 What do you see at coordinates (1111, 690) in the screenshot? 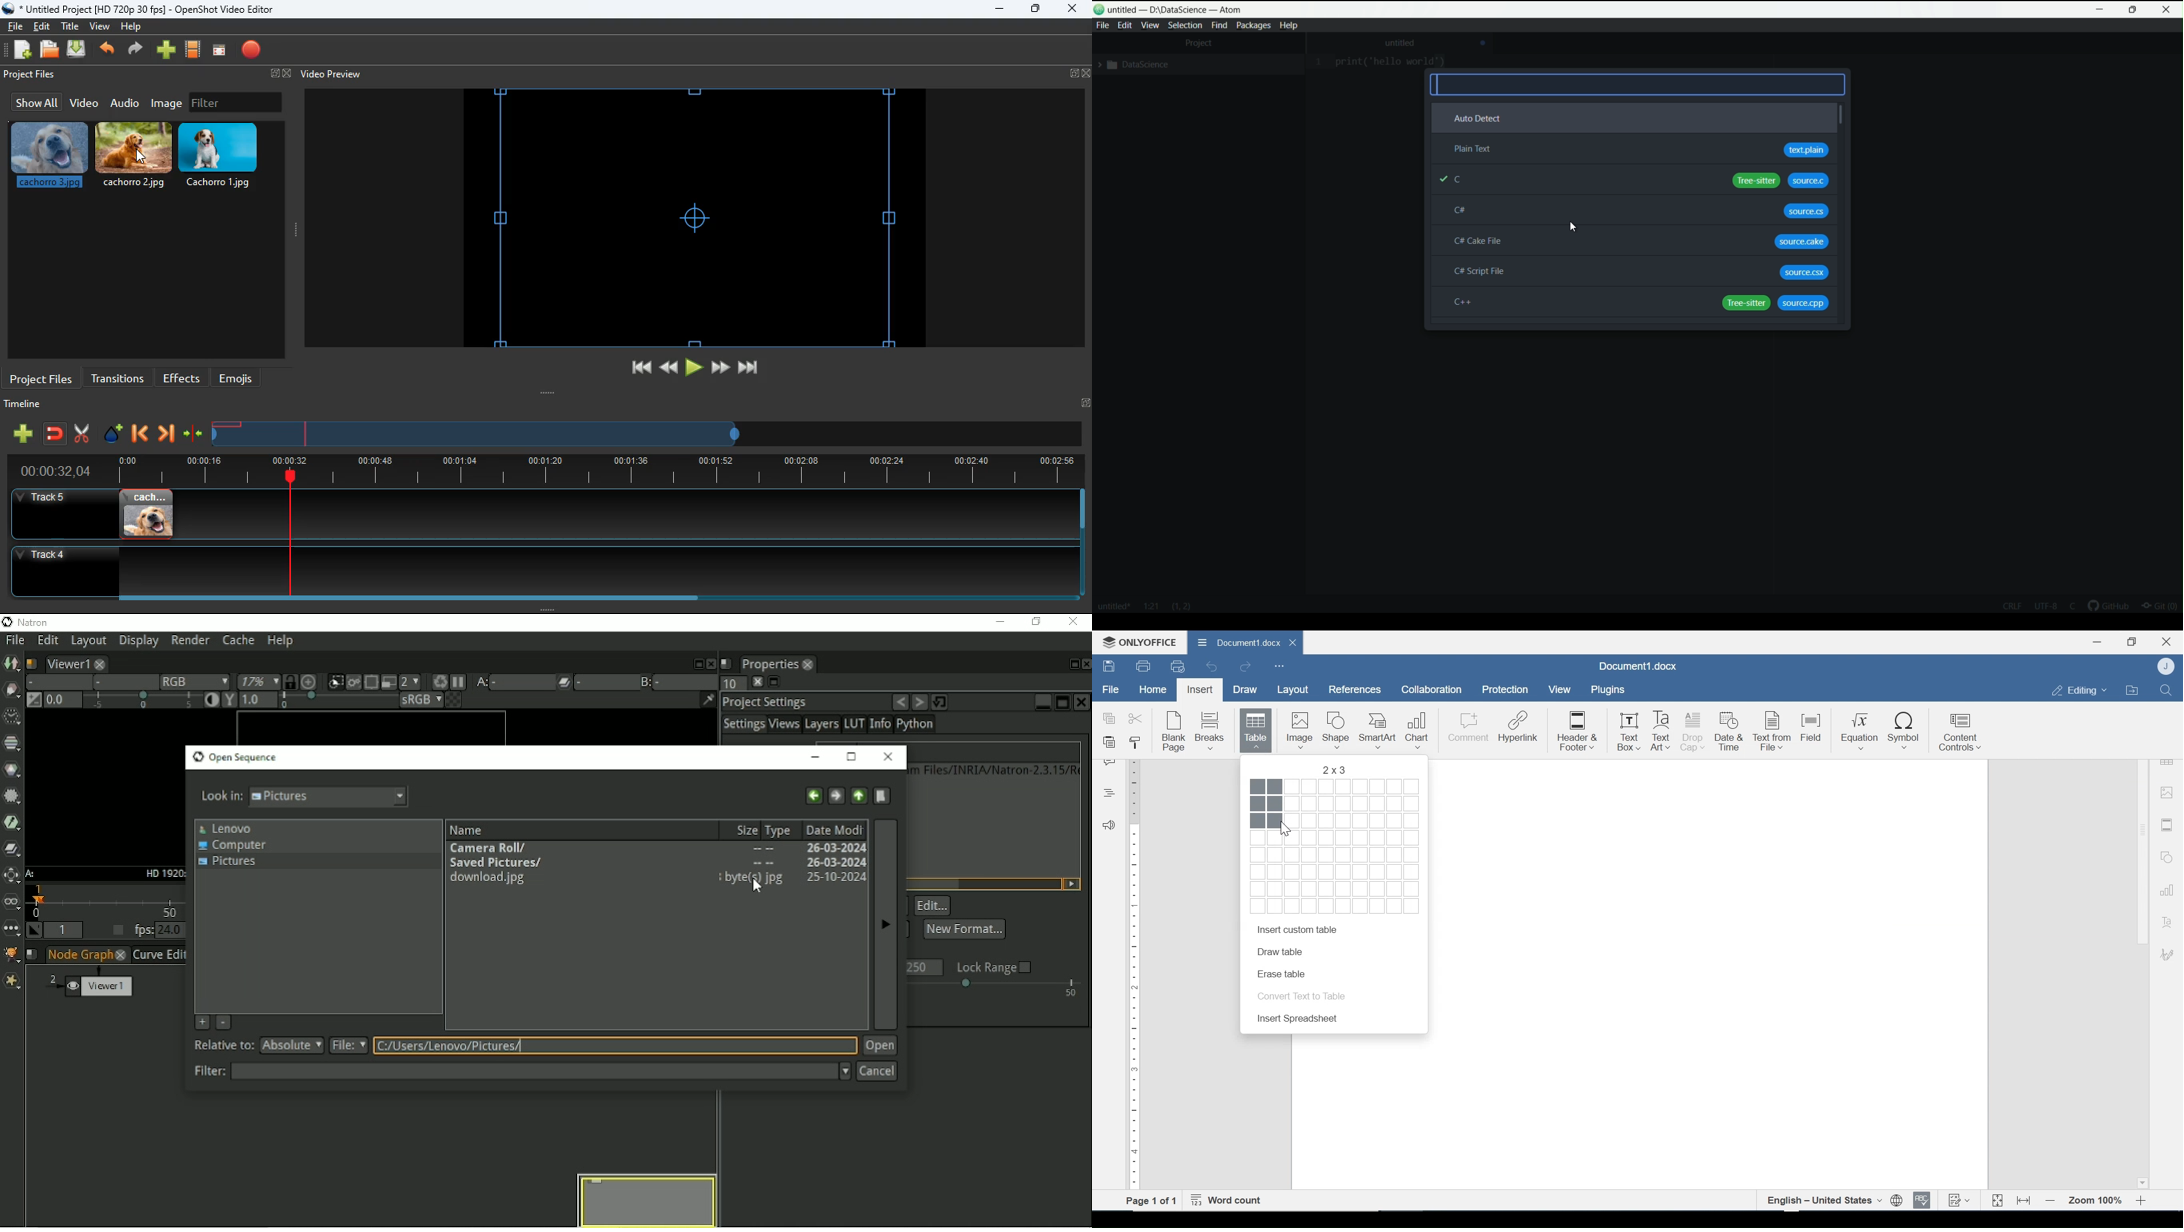
I see `File` at bounding box center [1111, 690].